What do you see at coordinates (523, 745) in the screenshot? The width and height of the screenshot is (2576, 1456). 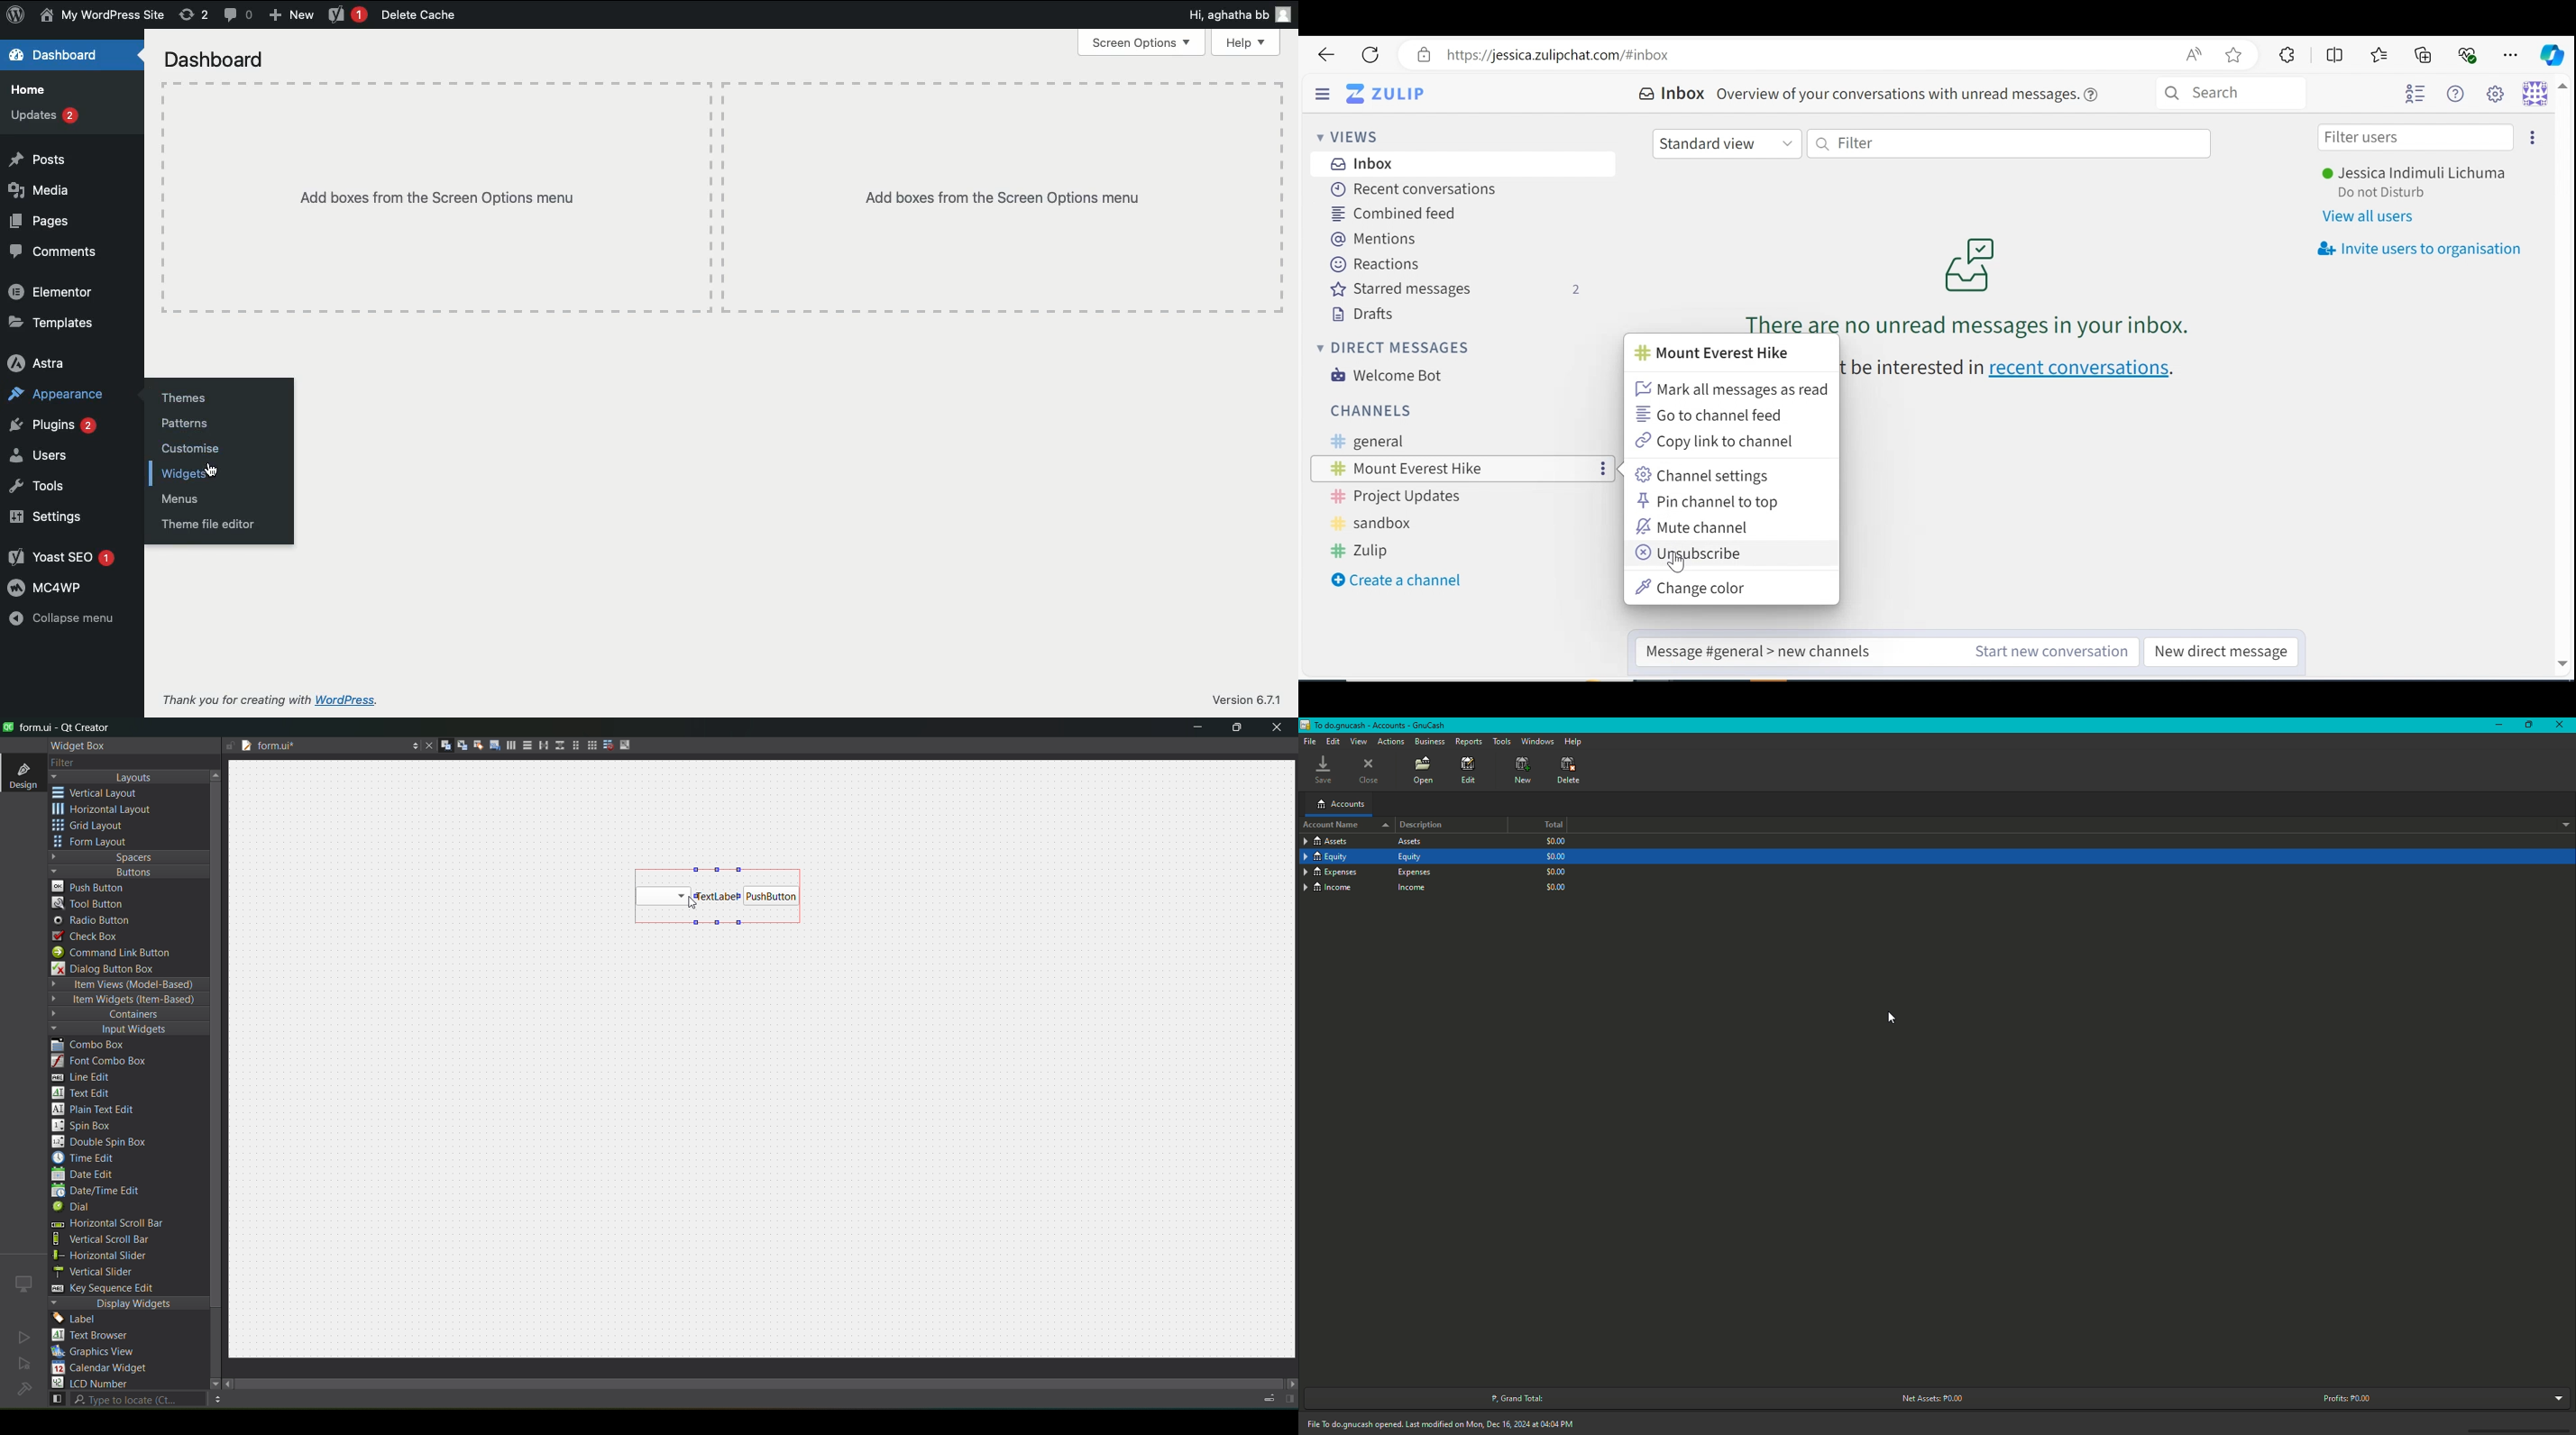 I see `layout vertically` at bounding box center [523, 745].